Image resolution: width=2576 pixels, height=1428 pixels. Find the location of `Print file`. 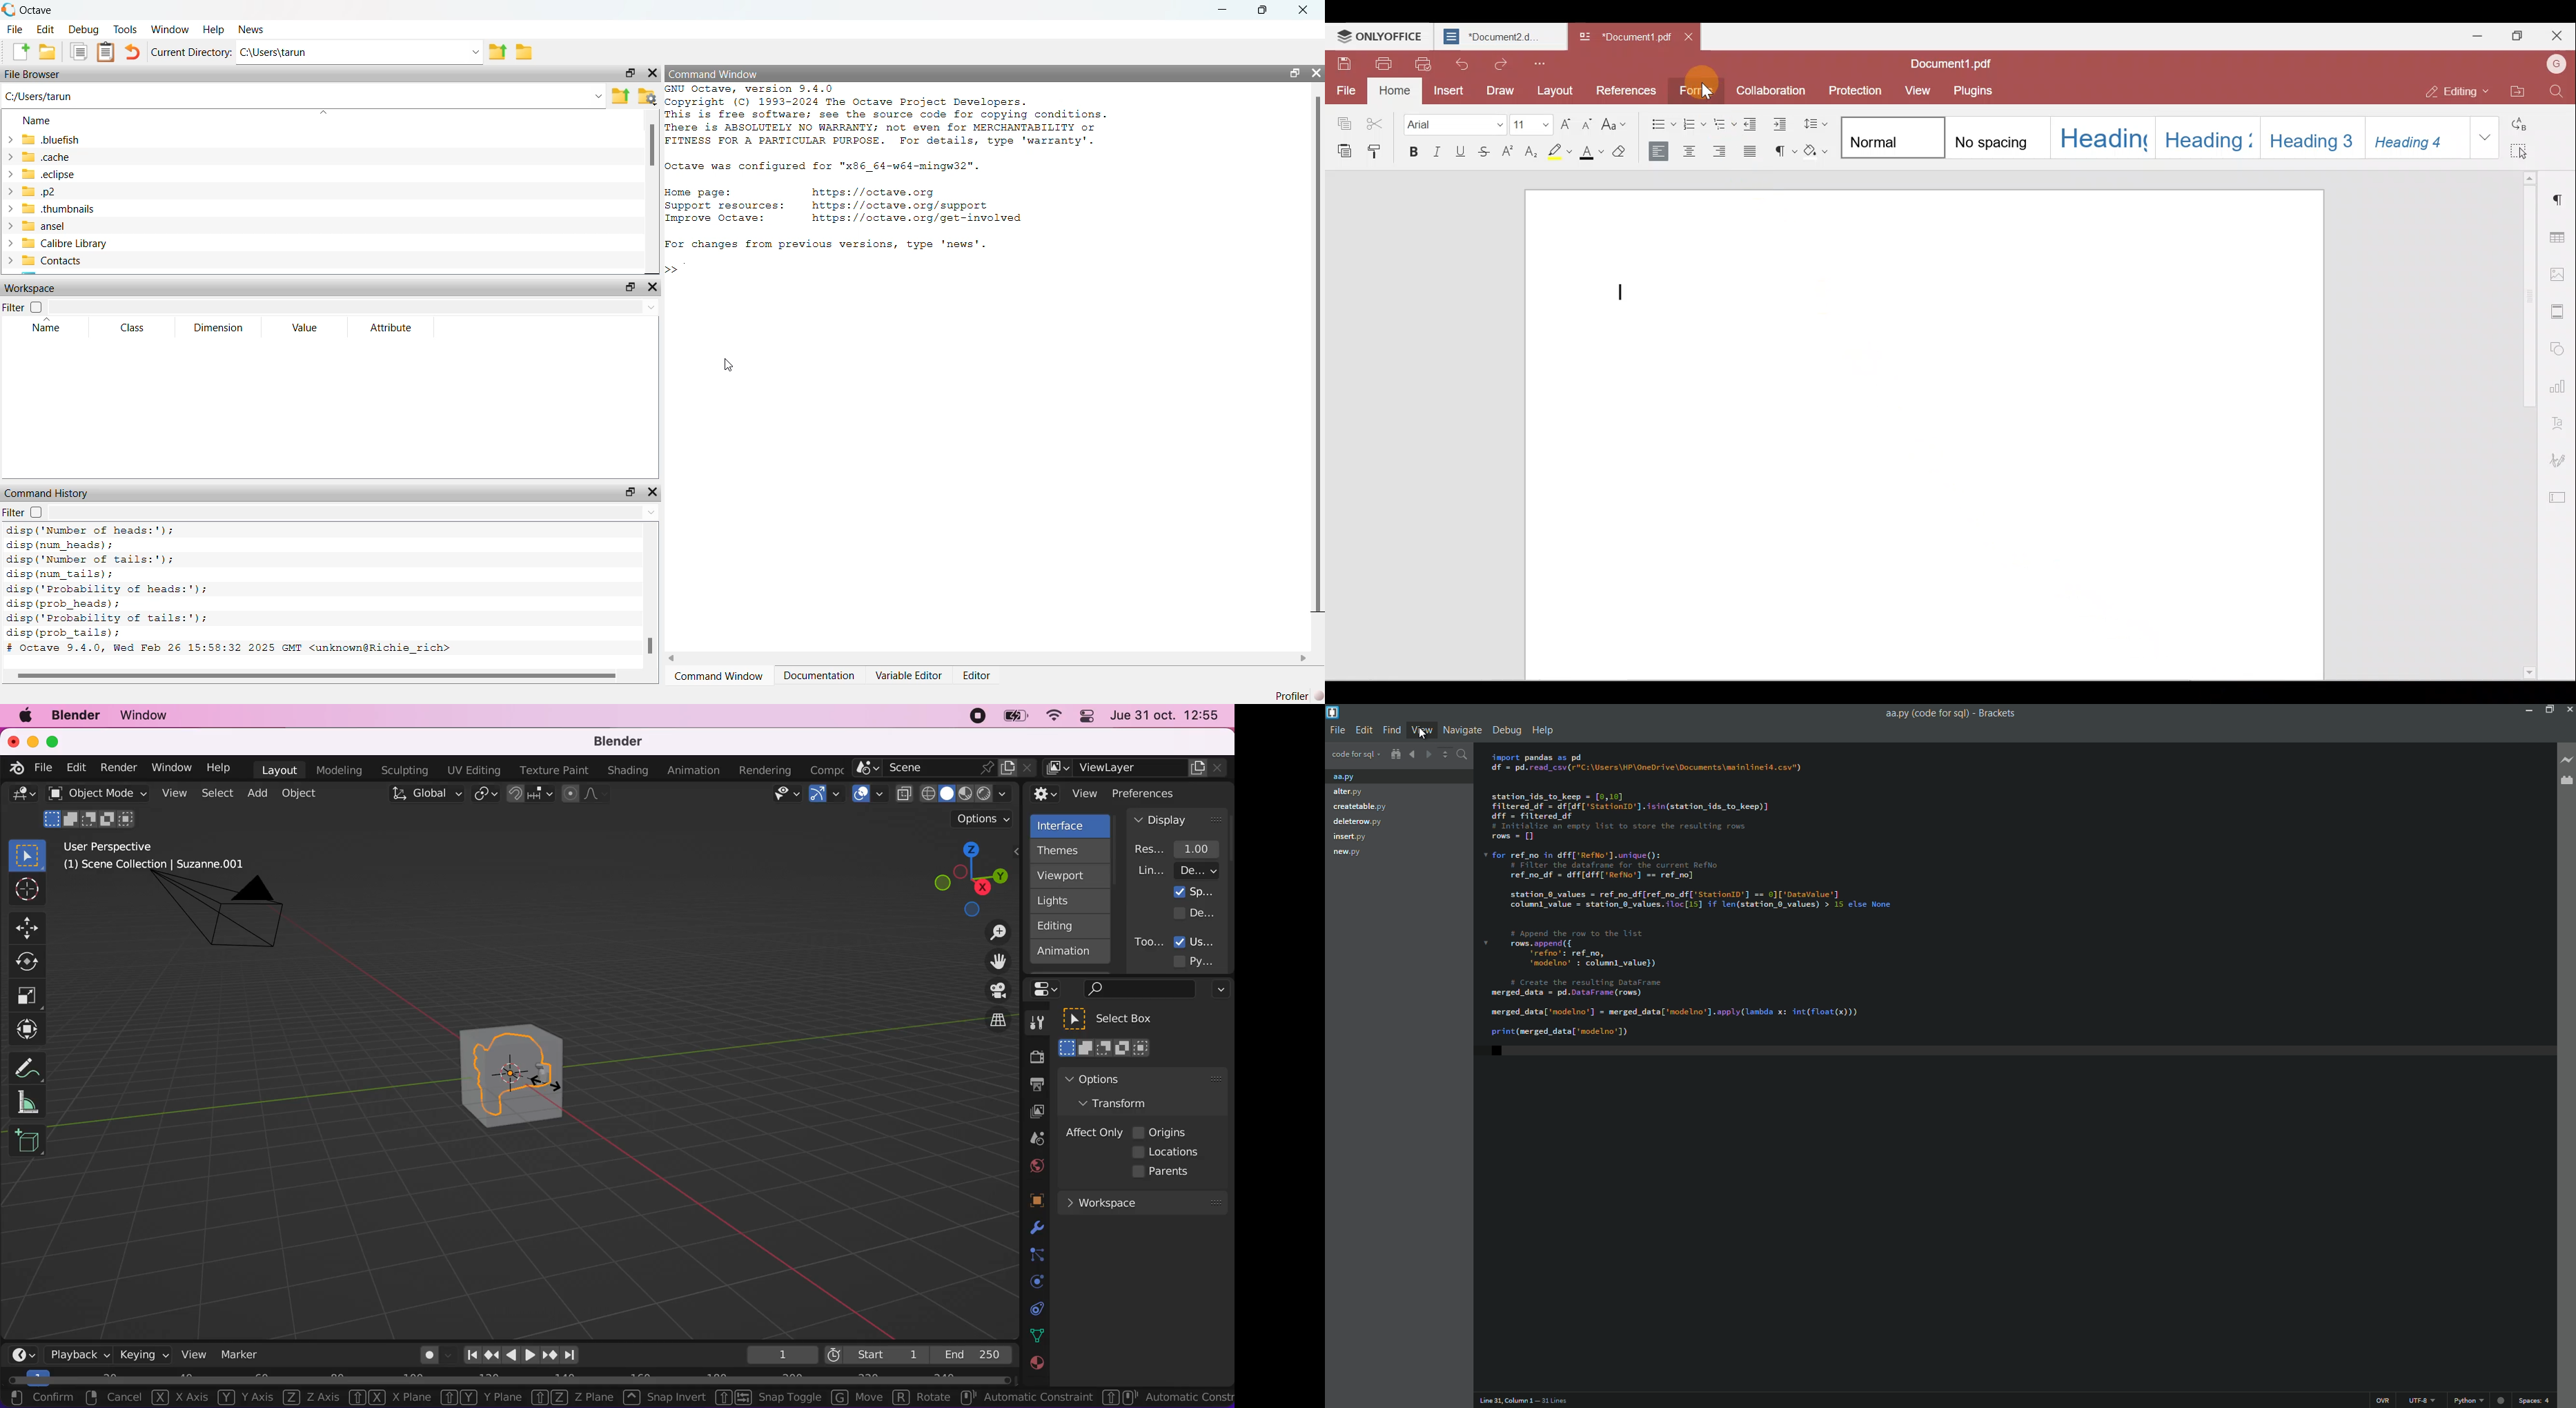

Print file is located at coordinates (1383, 65).